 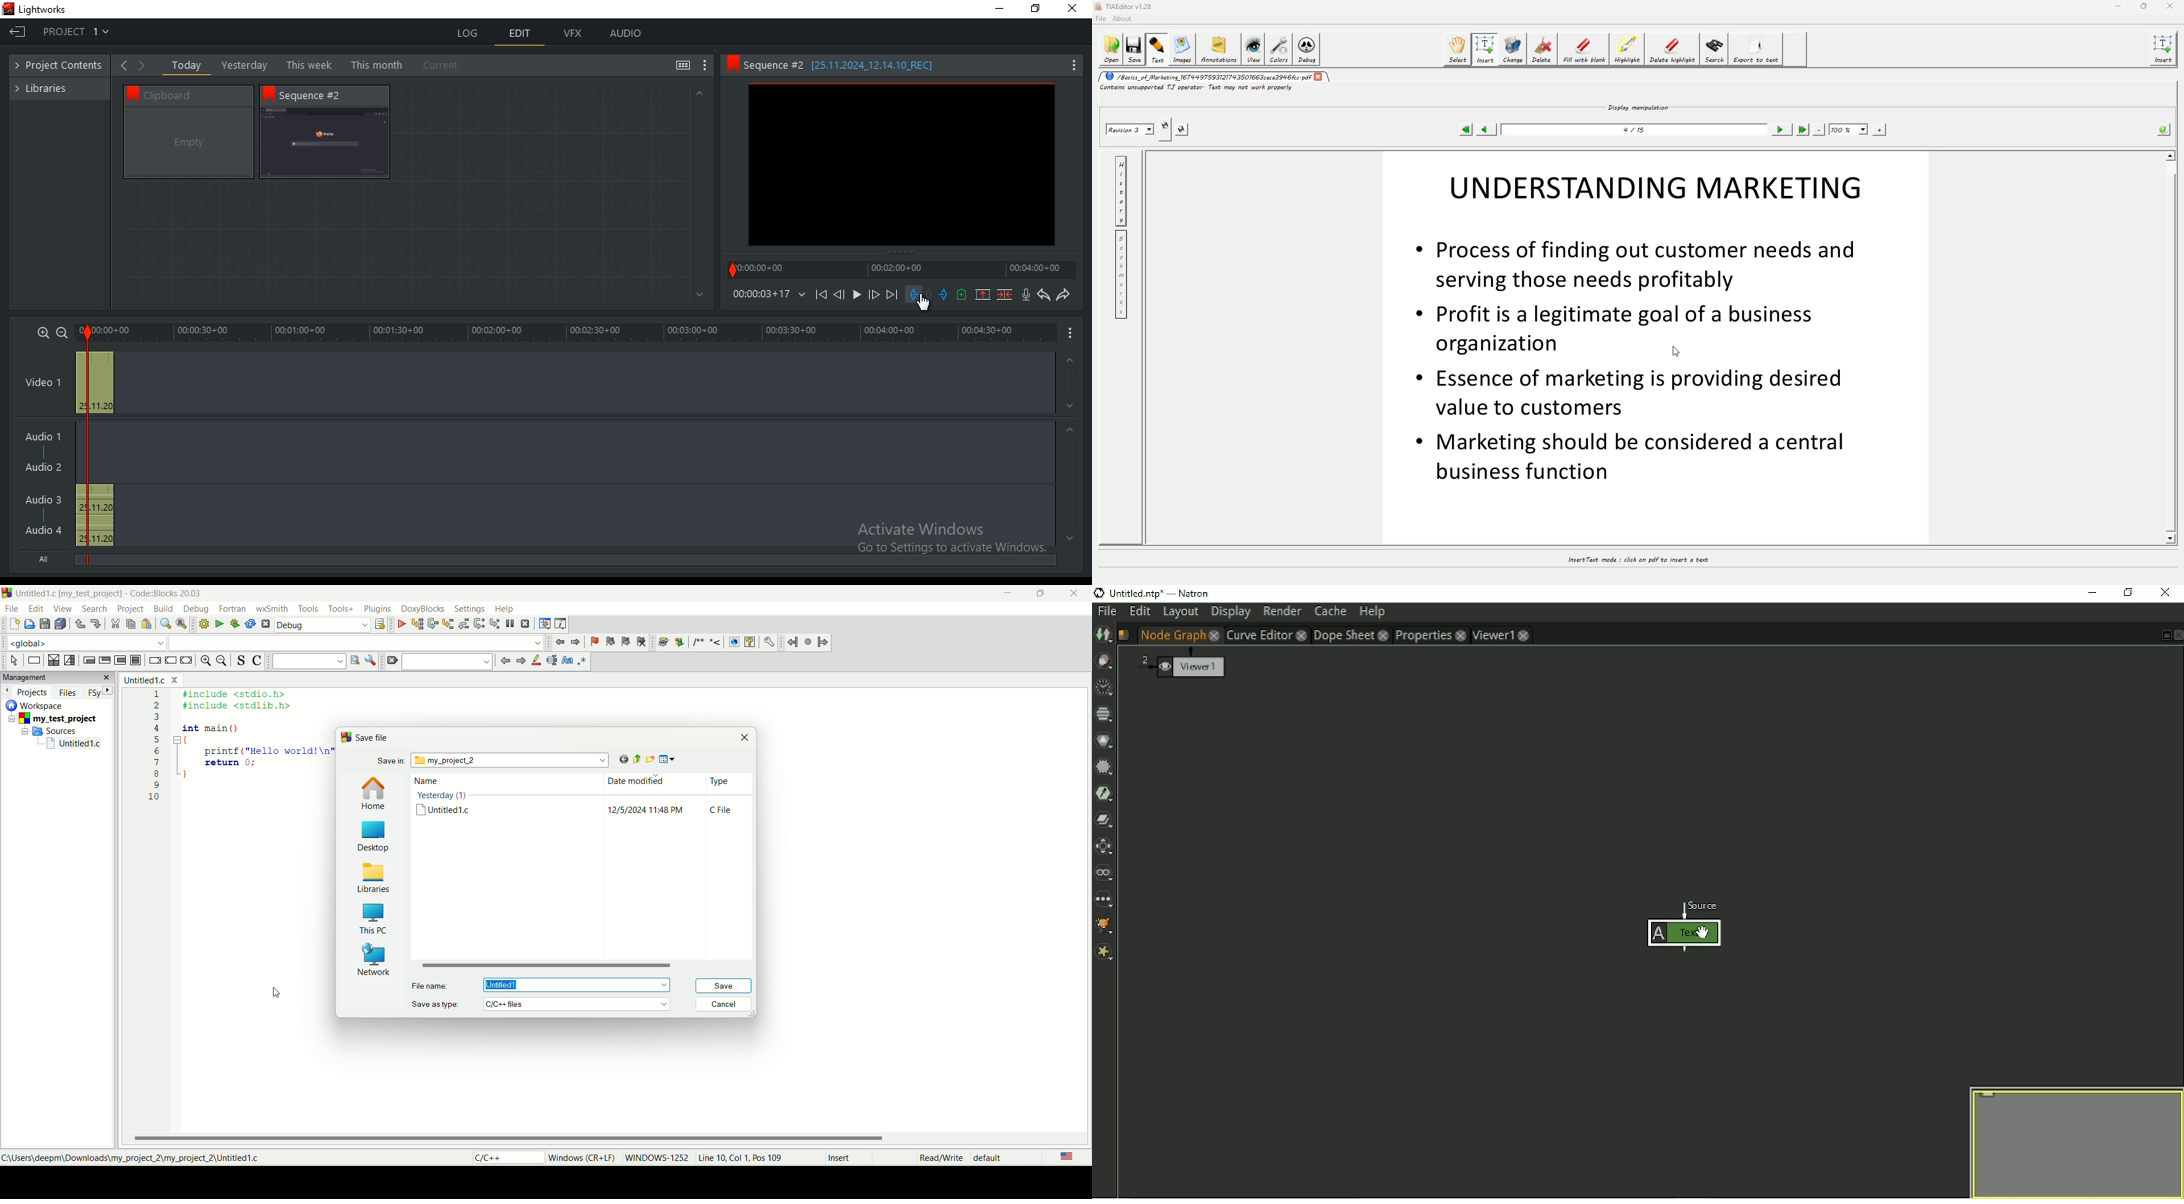 What do you see at coordinates (266, 626) in the screenshot?
I see `abort` at bounding box center [266, 626].